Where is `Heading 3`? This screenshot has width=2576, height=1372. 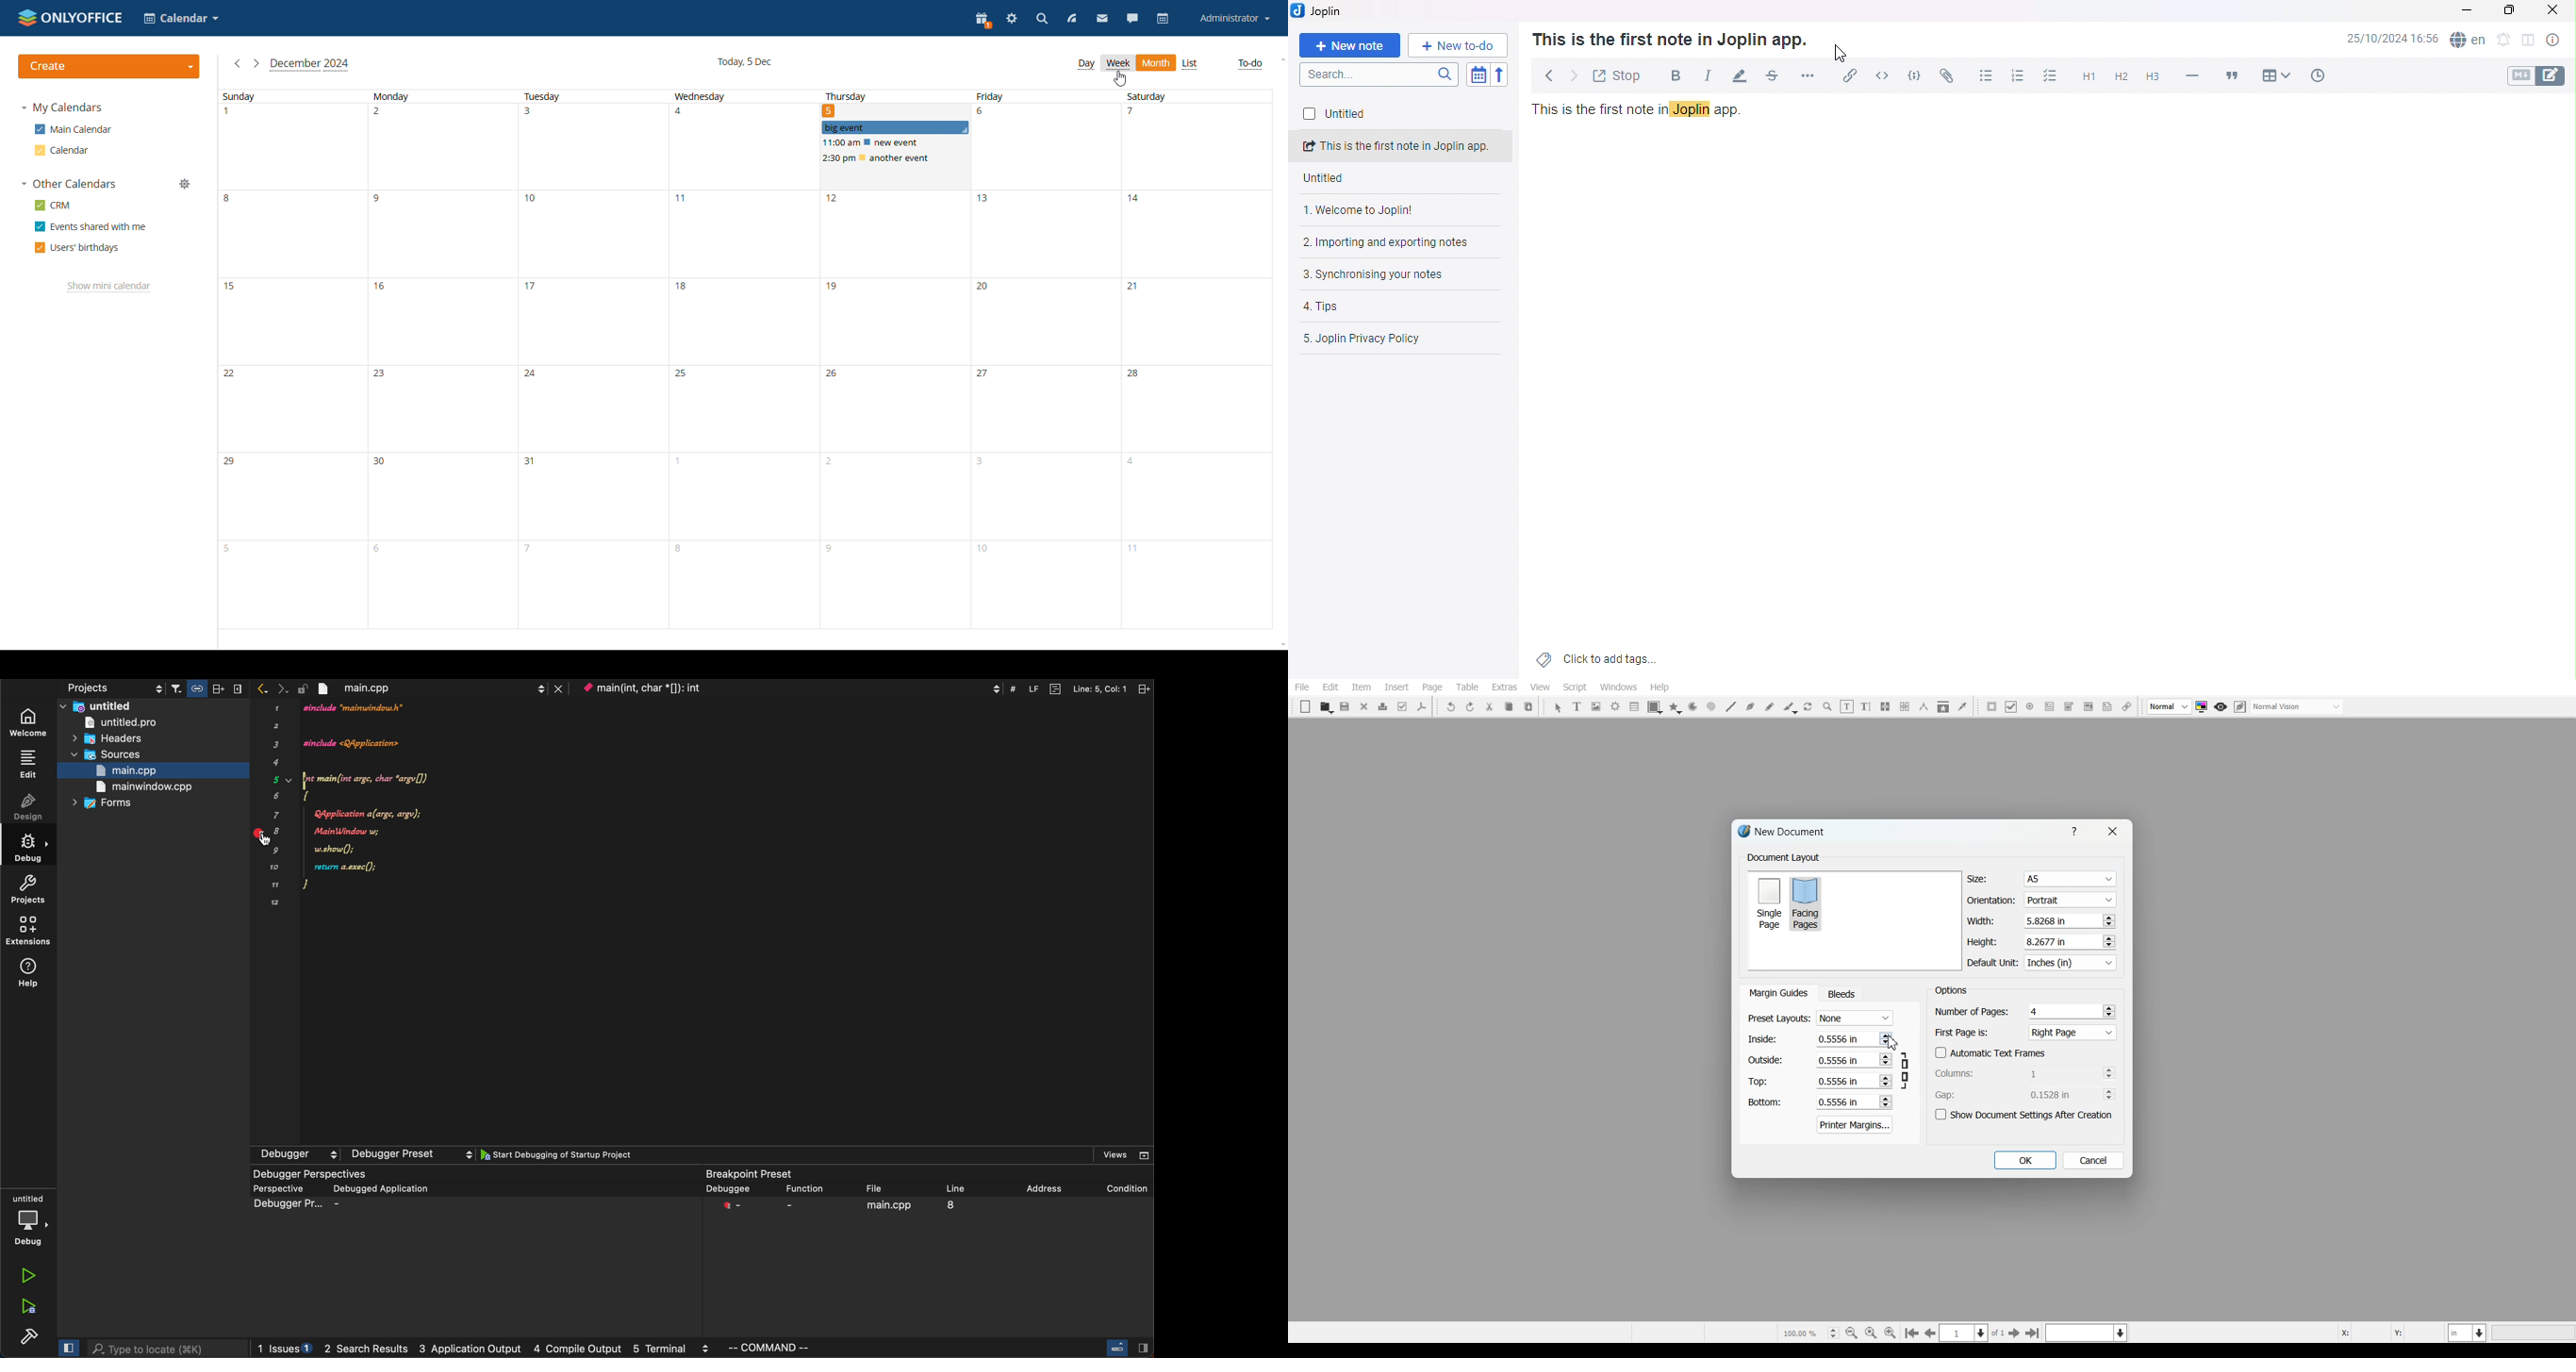 Heading 3 is located at coordinates (2151, 78).